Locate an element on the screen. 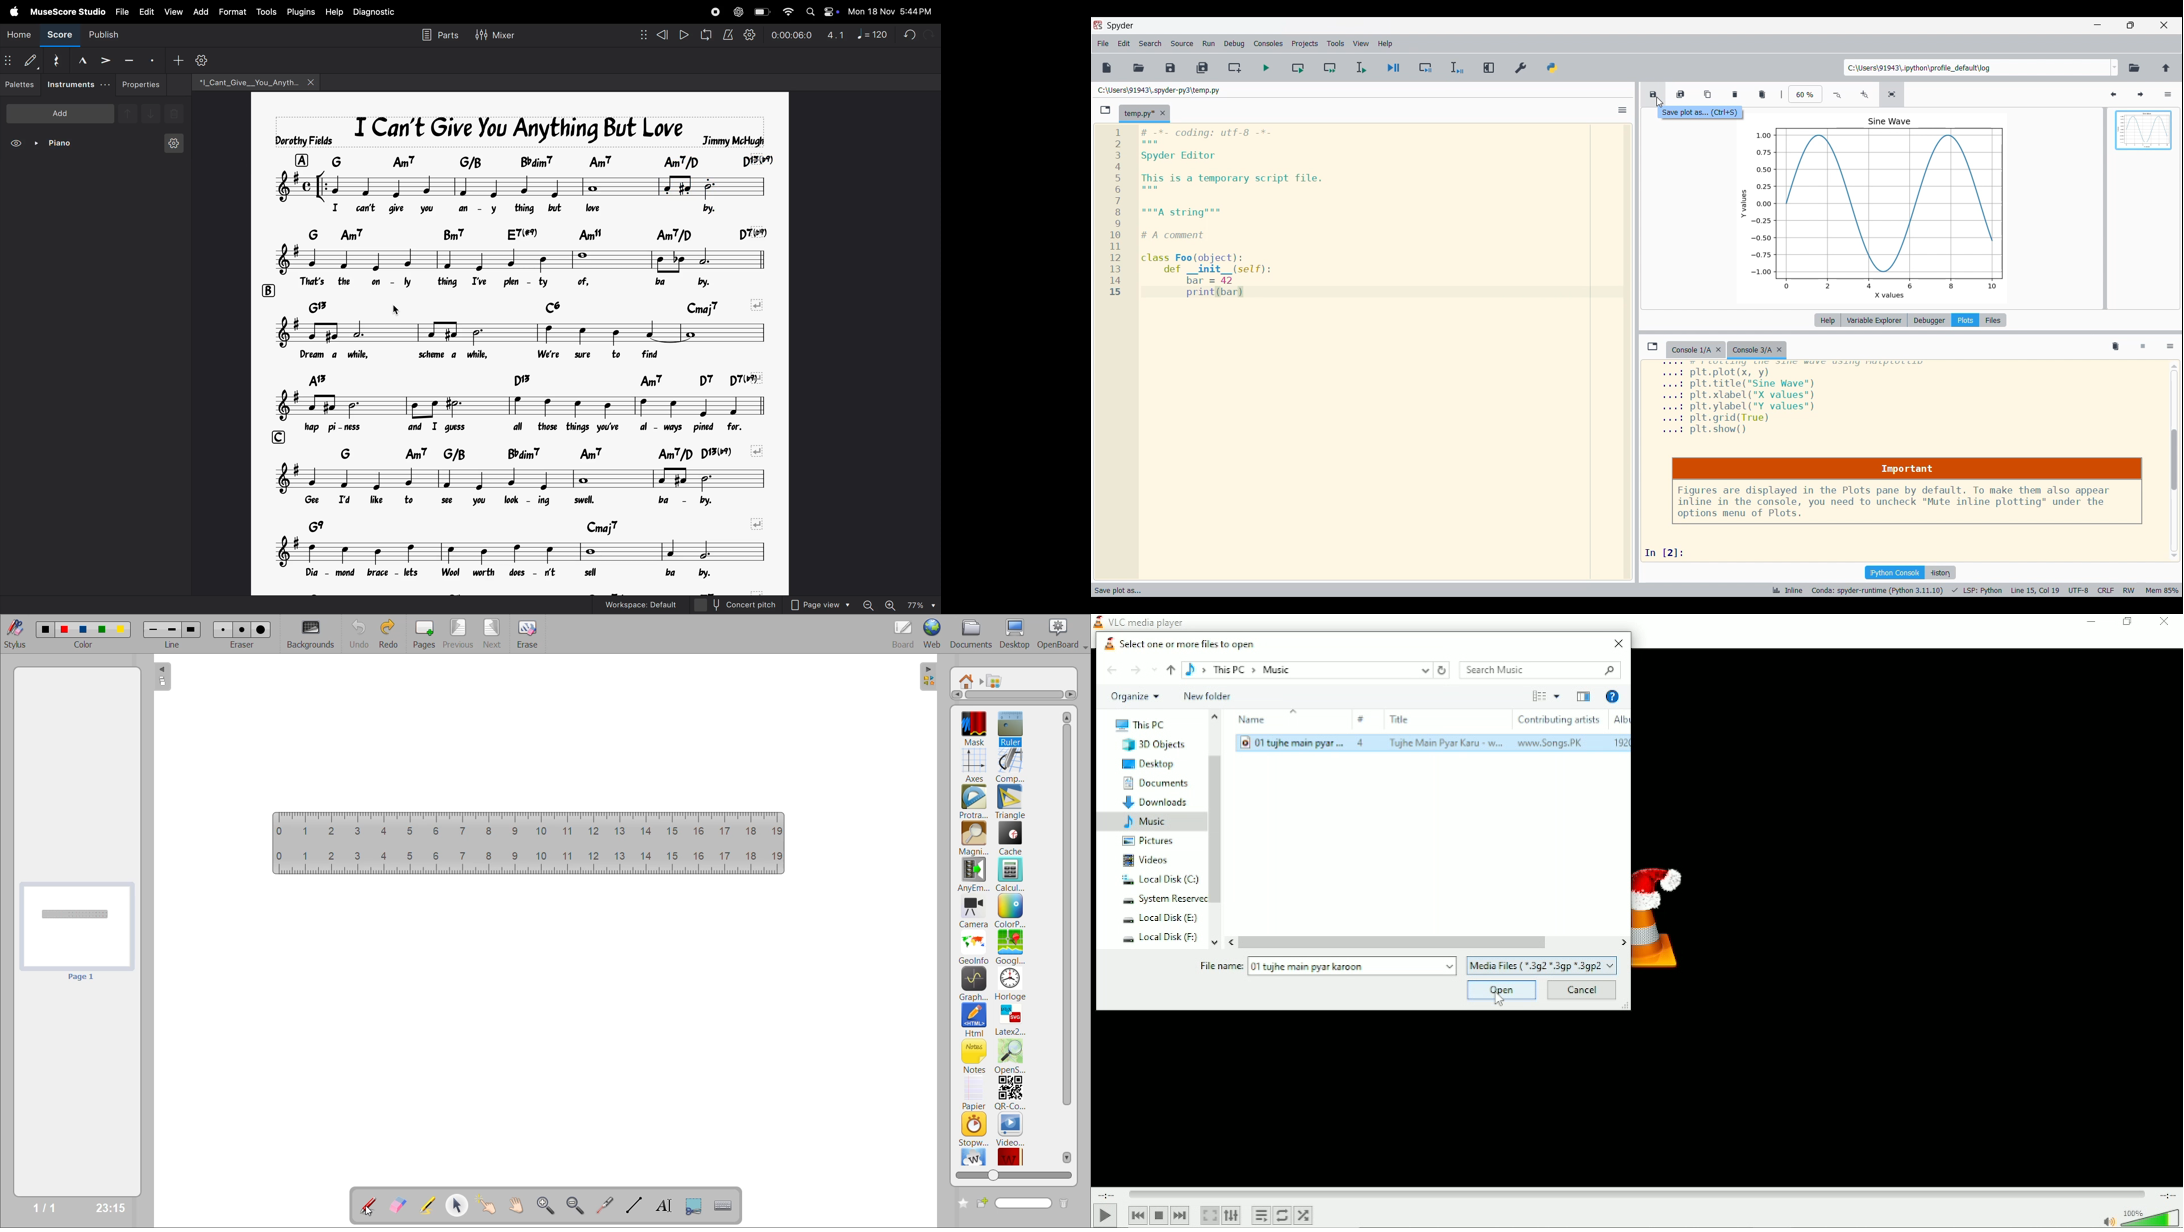  row is located at coordinates (312, 234).